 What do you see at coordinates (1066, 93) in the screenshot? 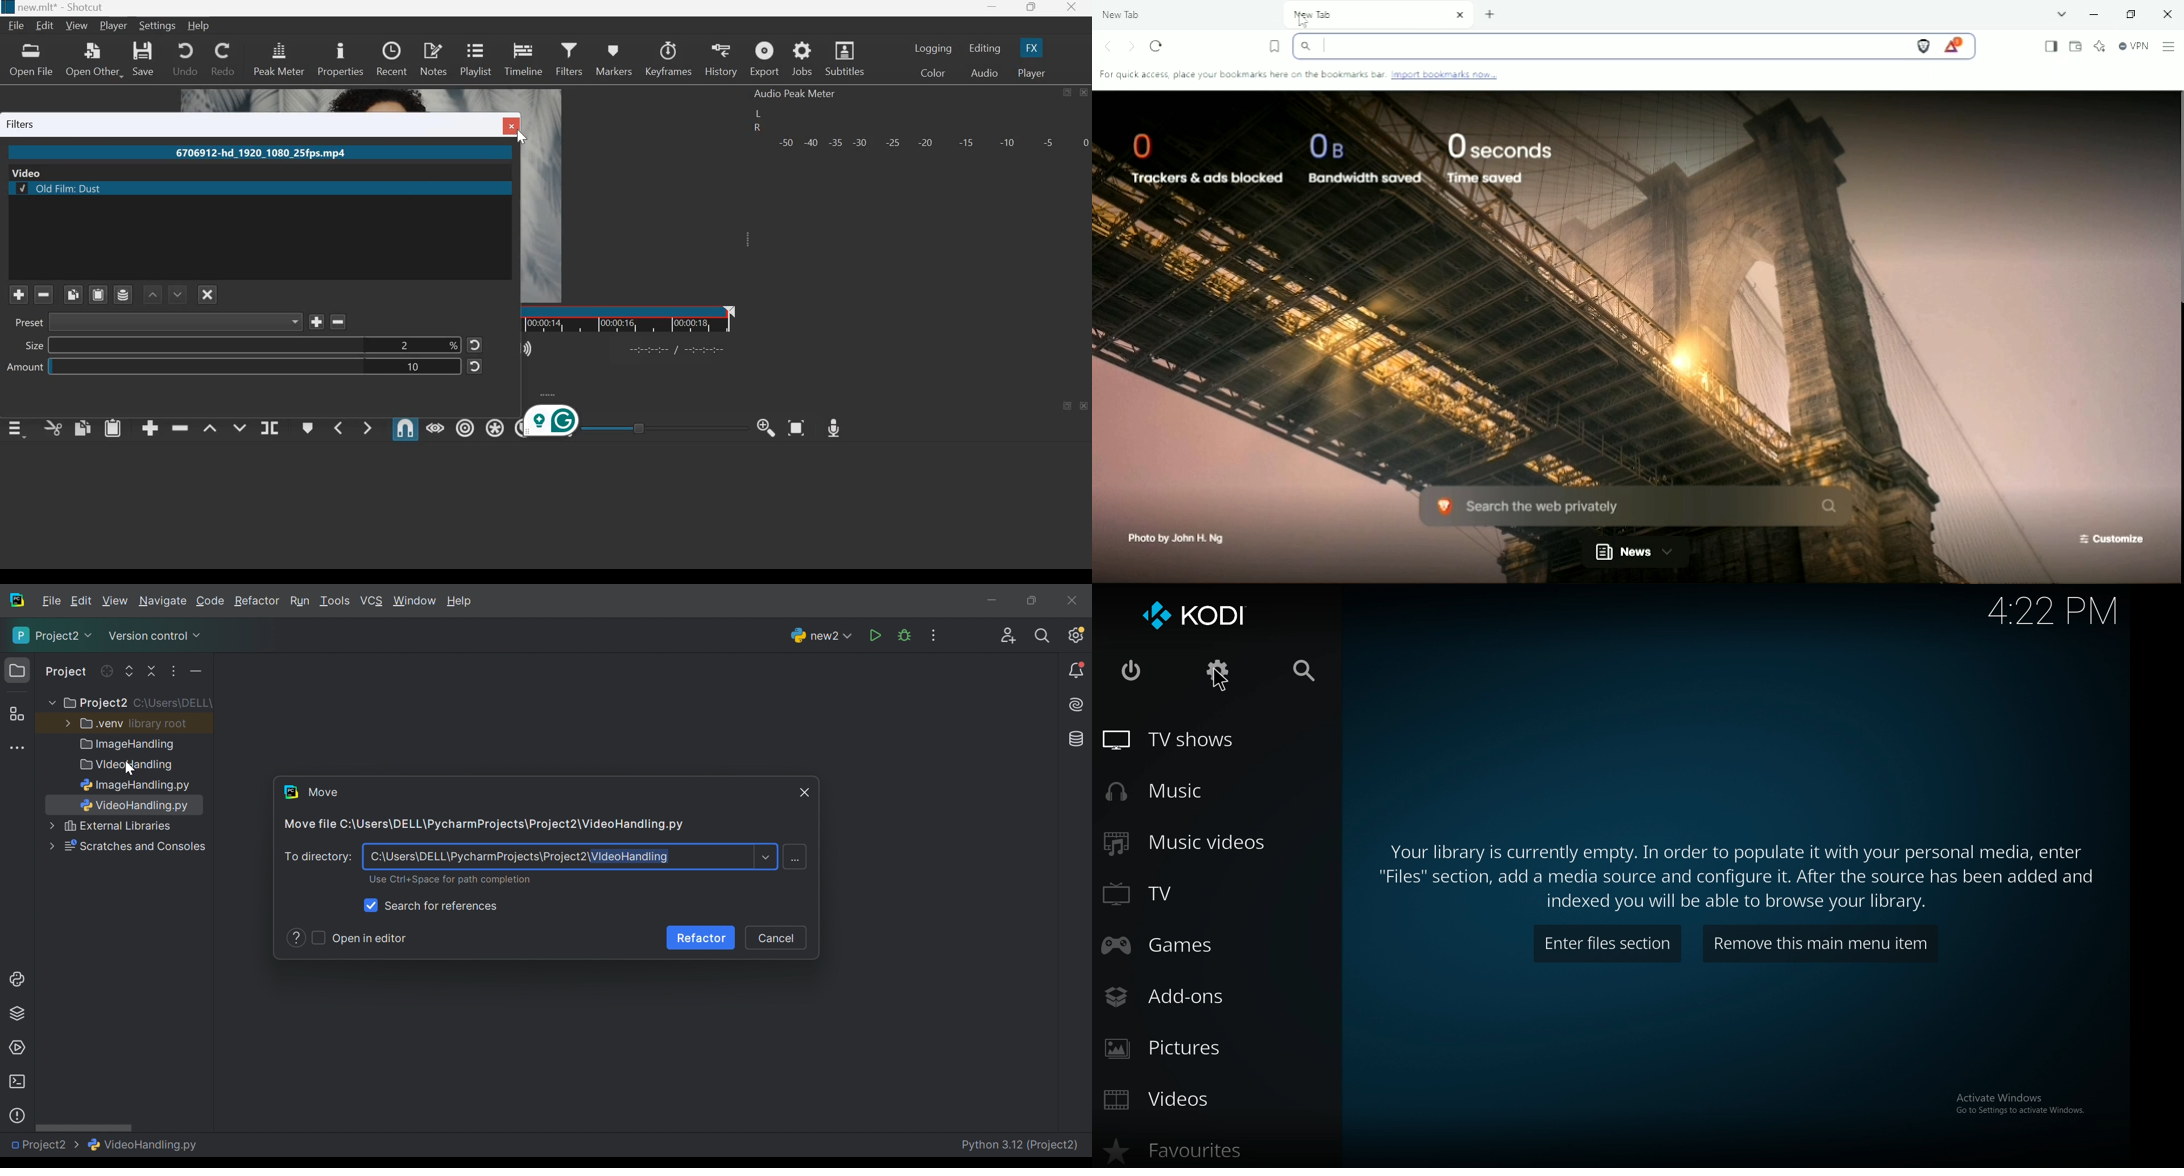
I see `maximize` at bounding box center [1066, 93].